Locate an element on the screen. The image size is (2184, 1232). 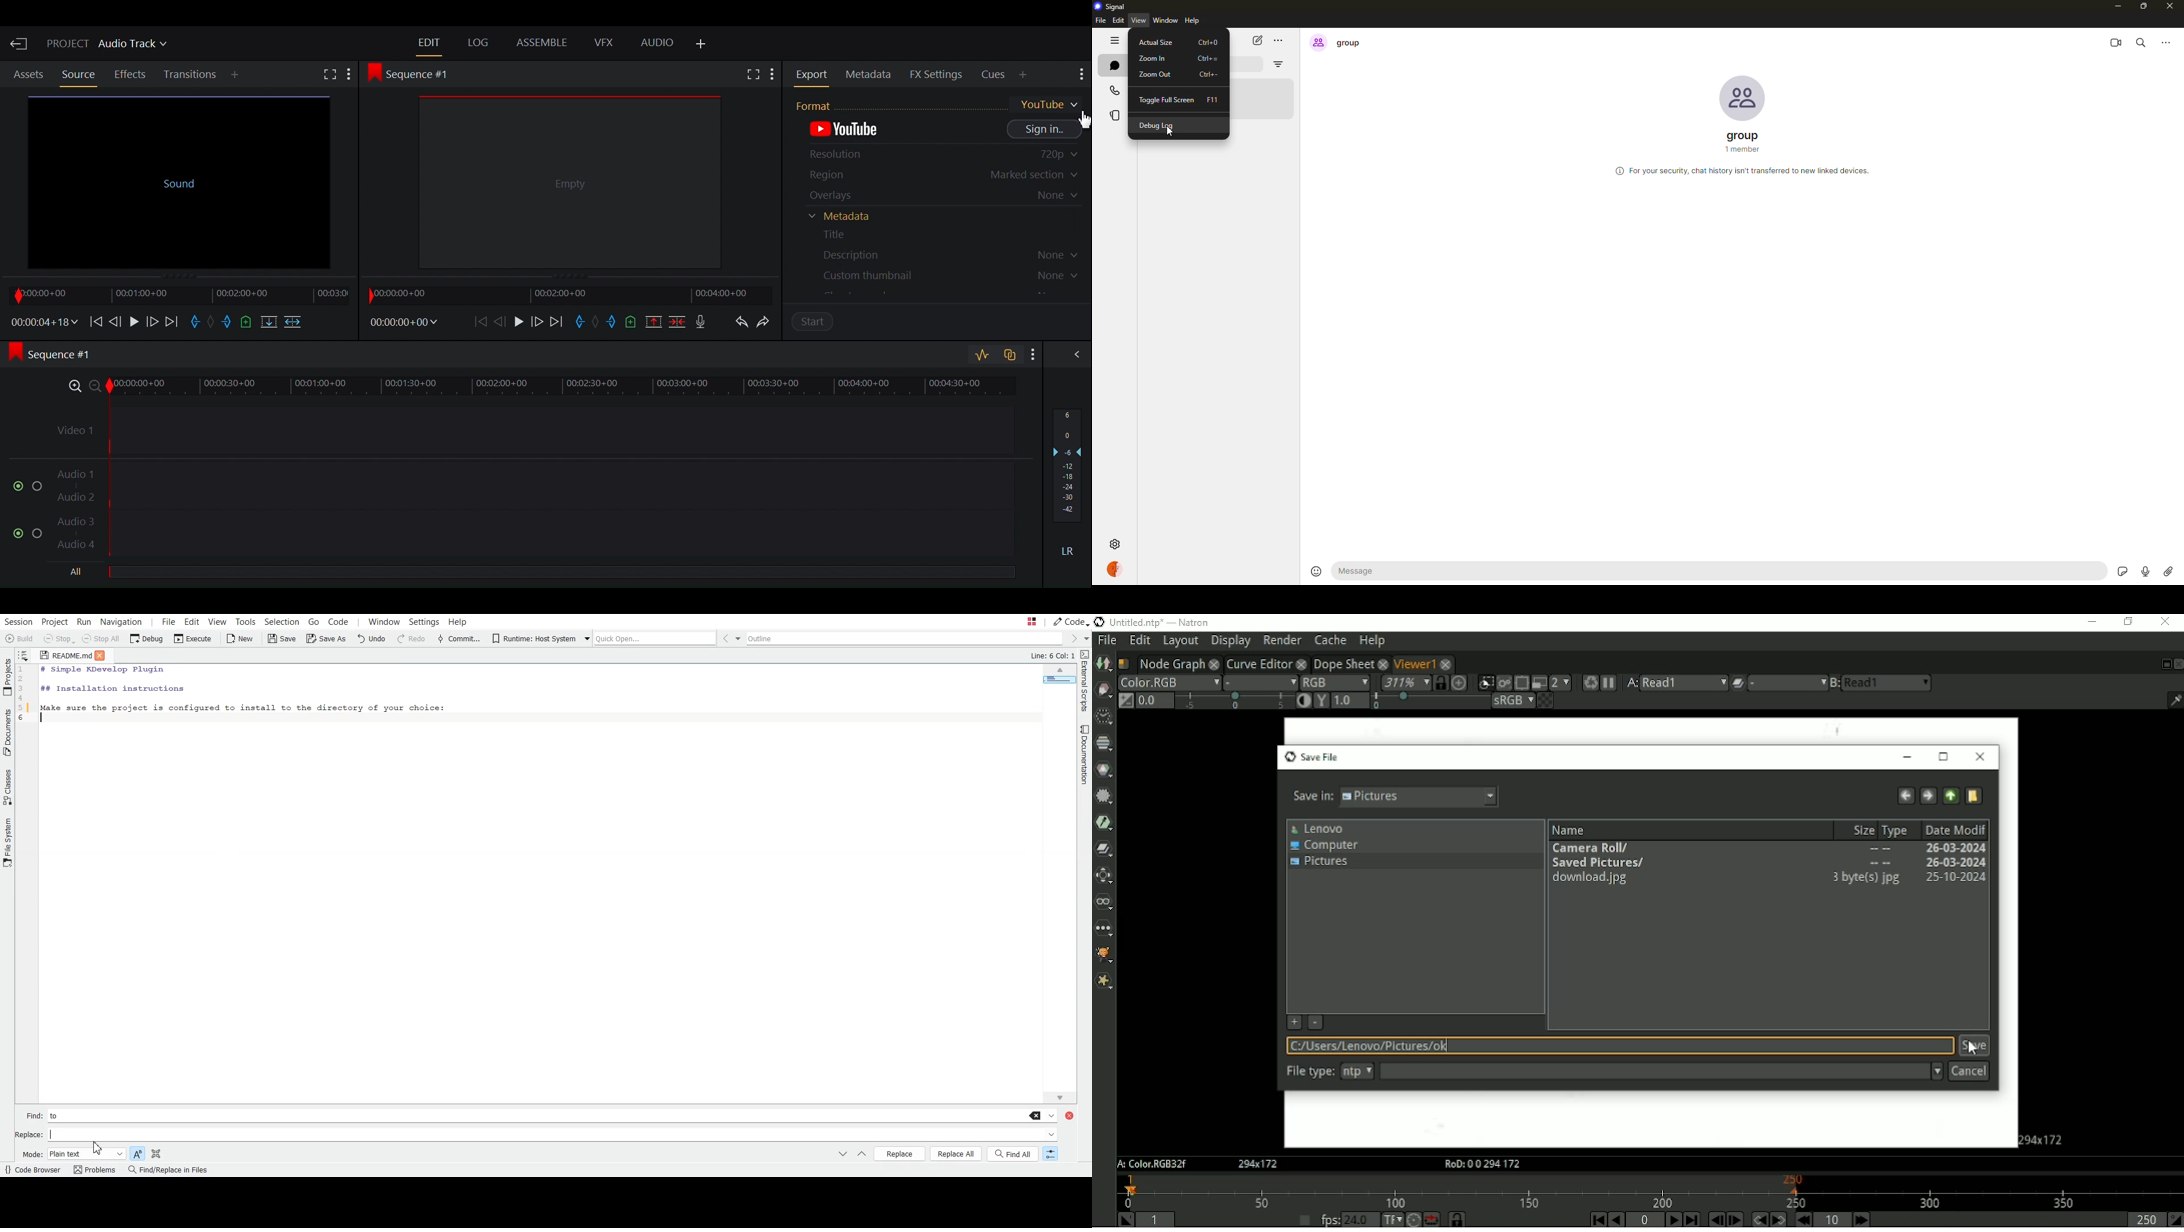
actual size is located at coordinates (1155, 43).